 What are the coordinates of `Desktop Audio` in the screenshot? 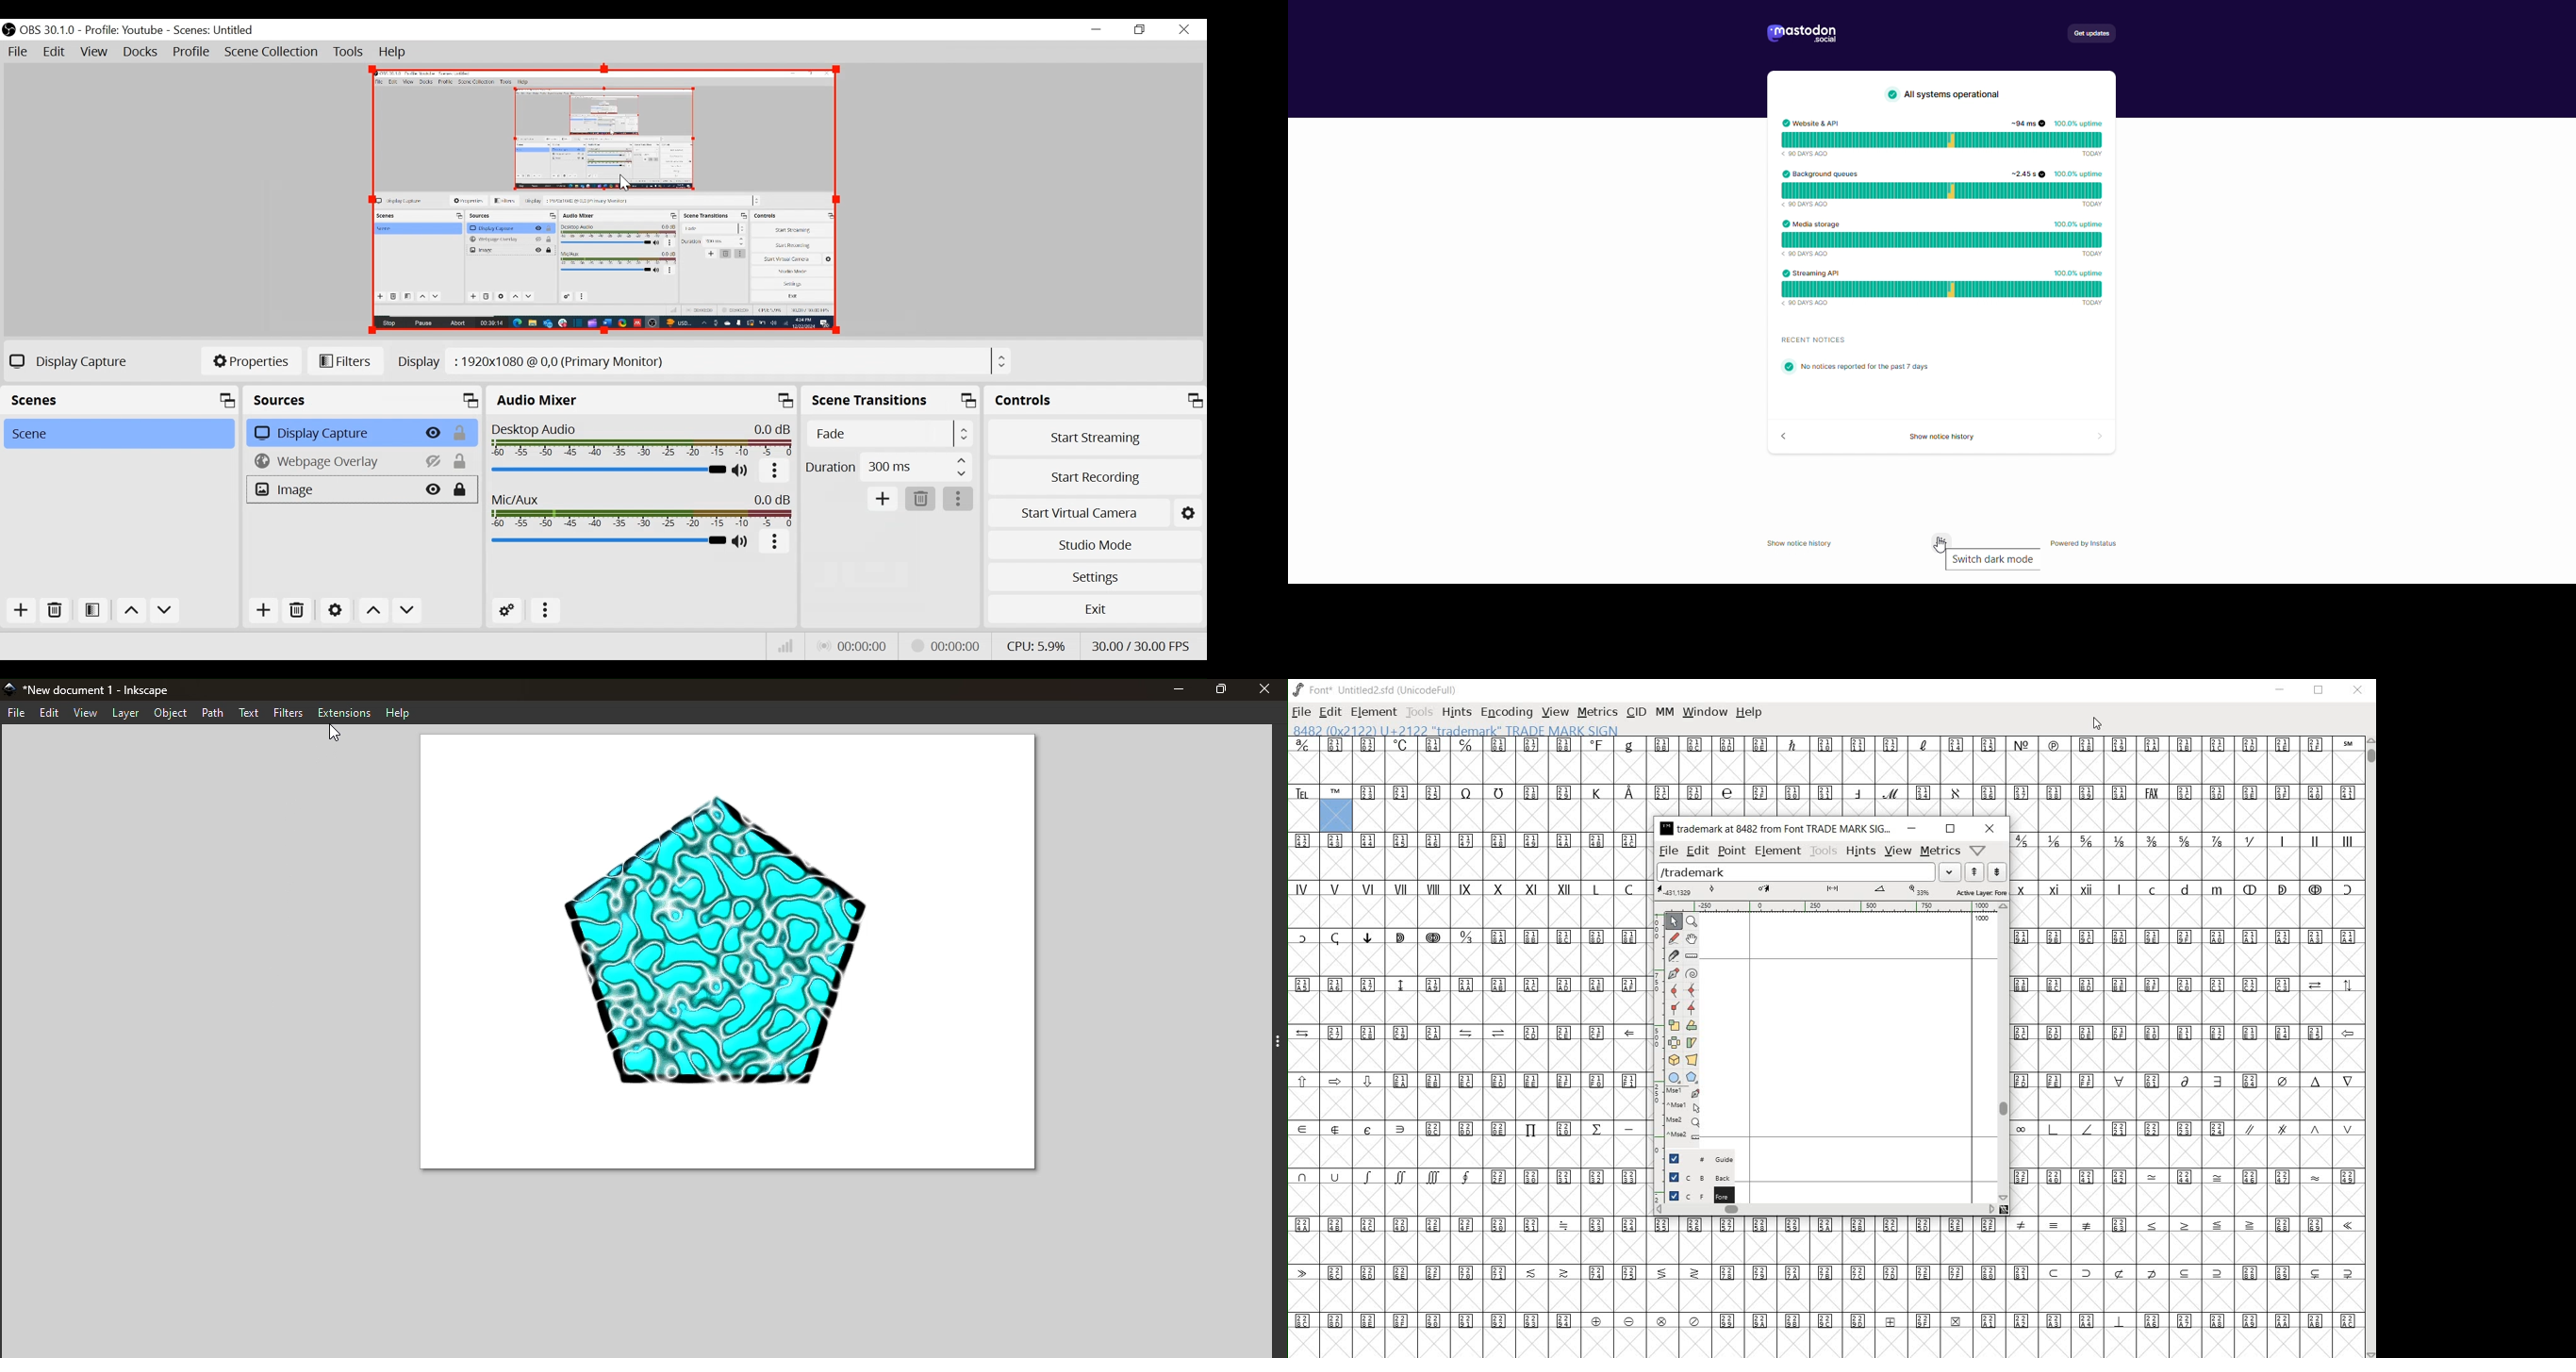 It's located at (640, 440).